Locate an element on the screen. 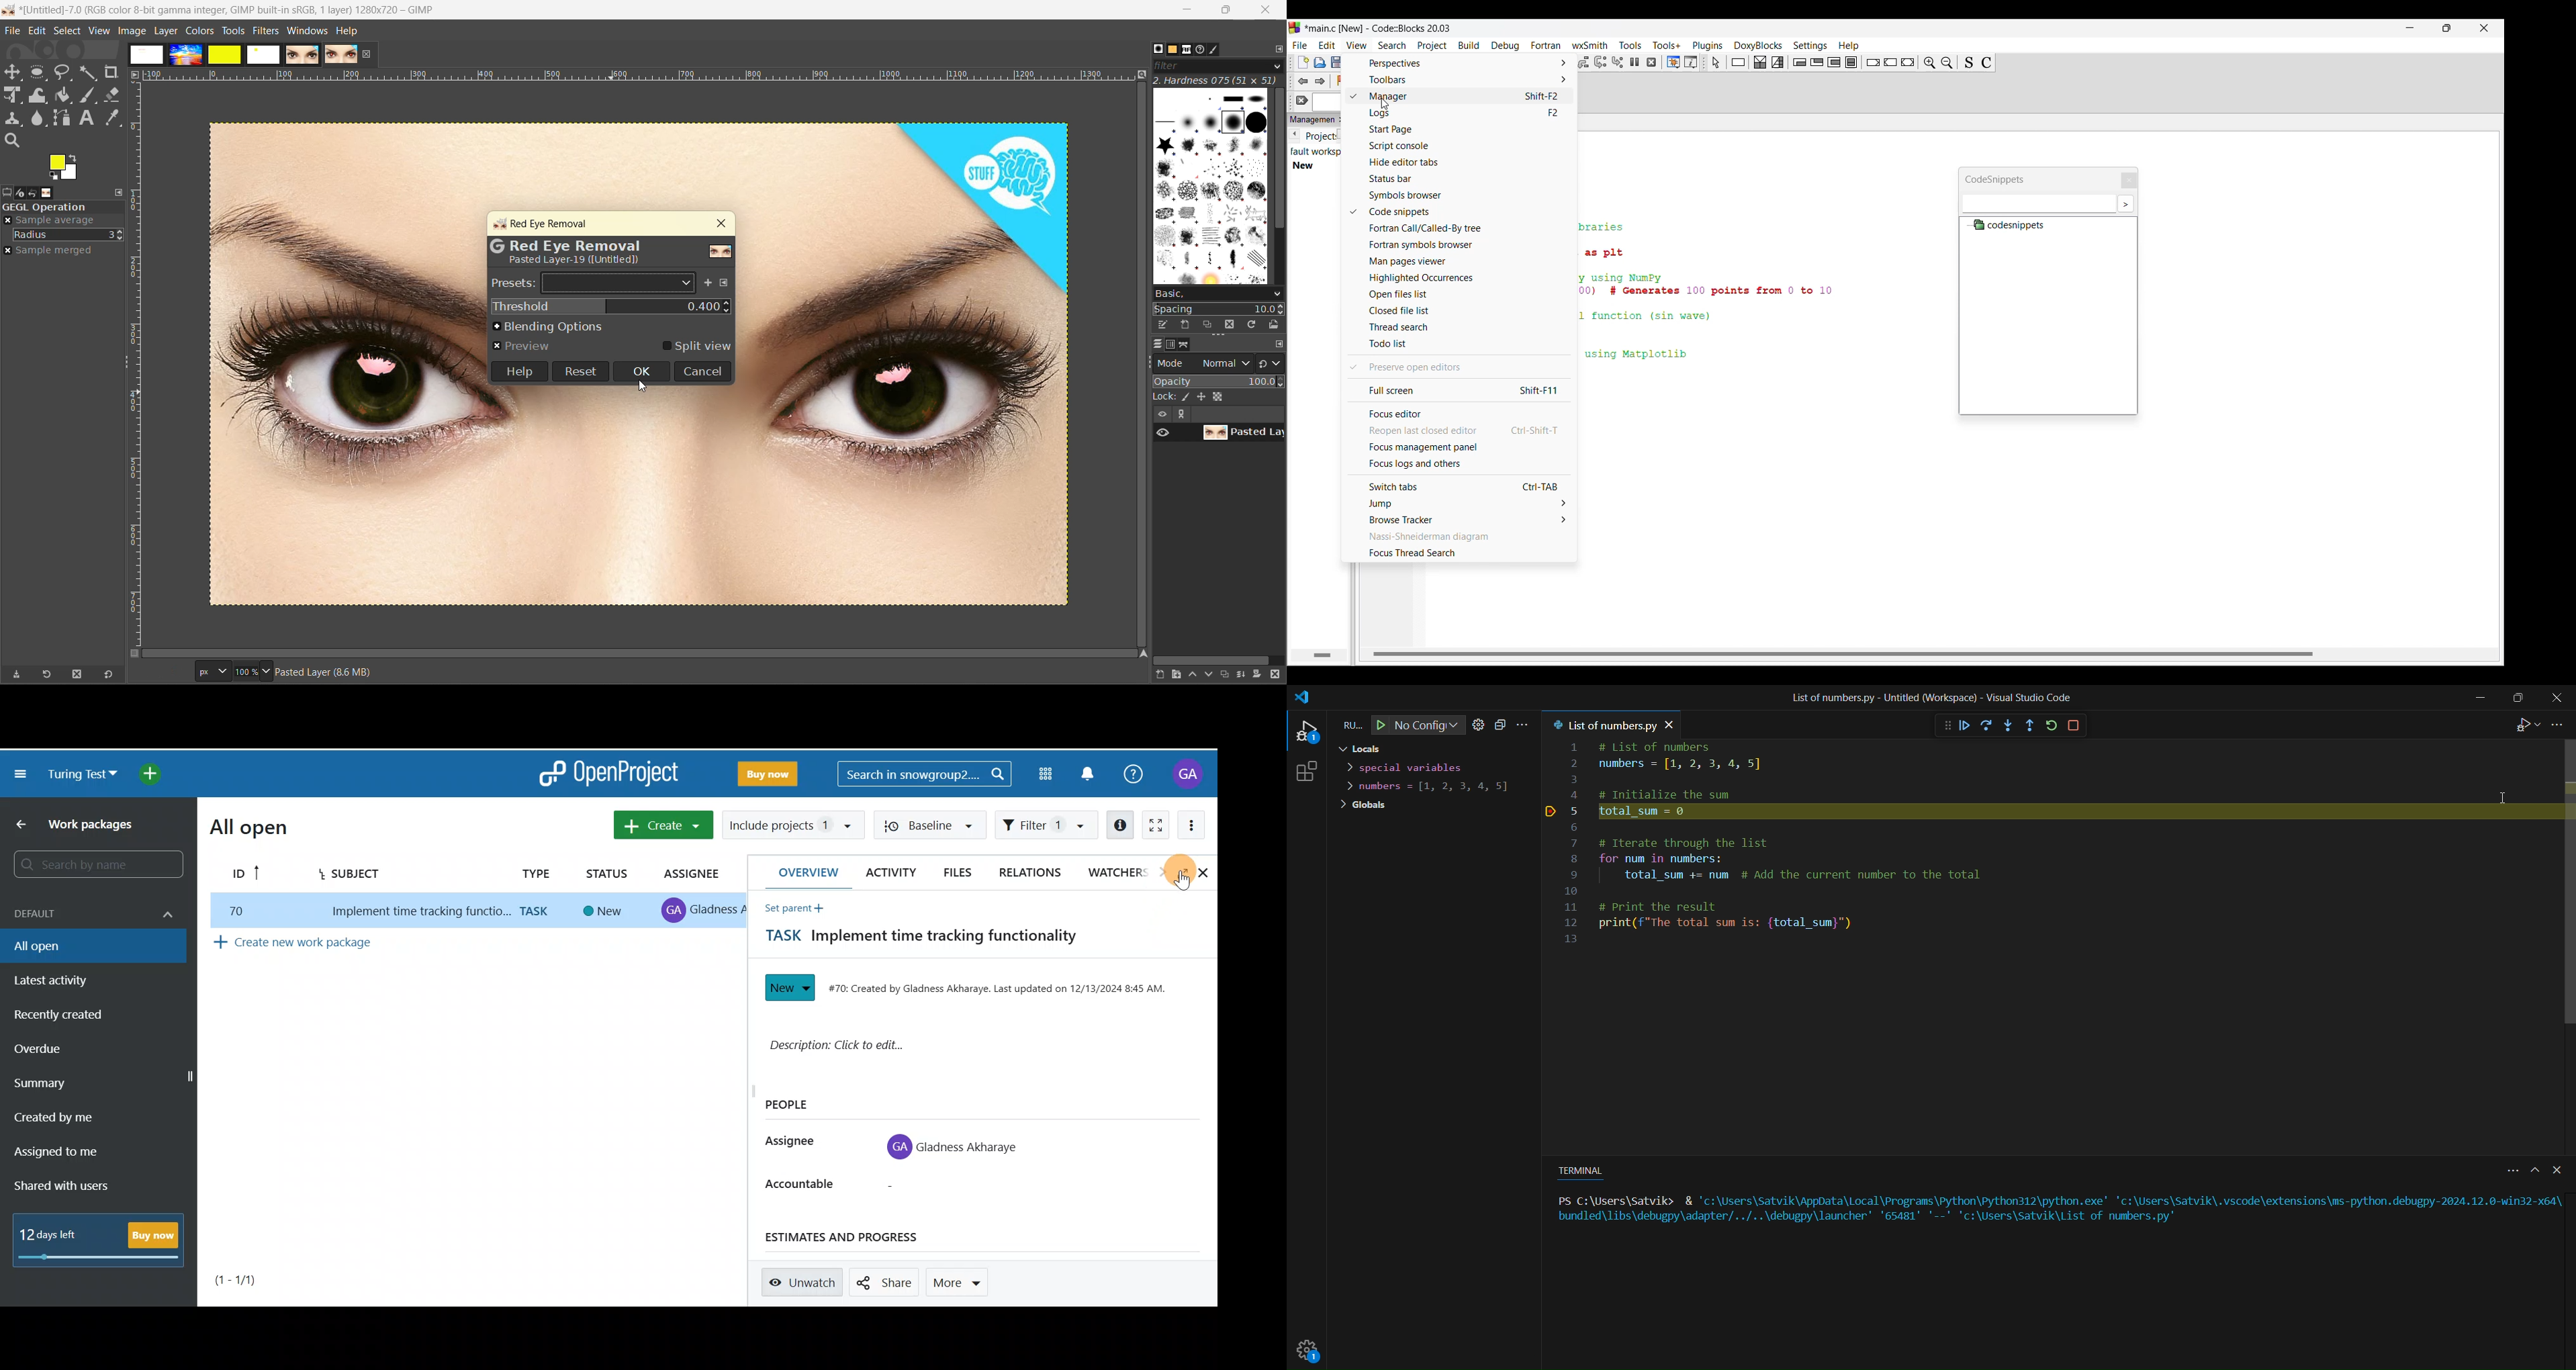 This screenshot has width=2576, height=1372. create a duplicate is located at coordinates (1226, 675).